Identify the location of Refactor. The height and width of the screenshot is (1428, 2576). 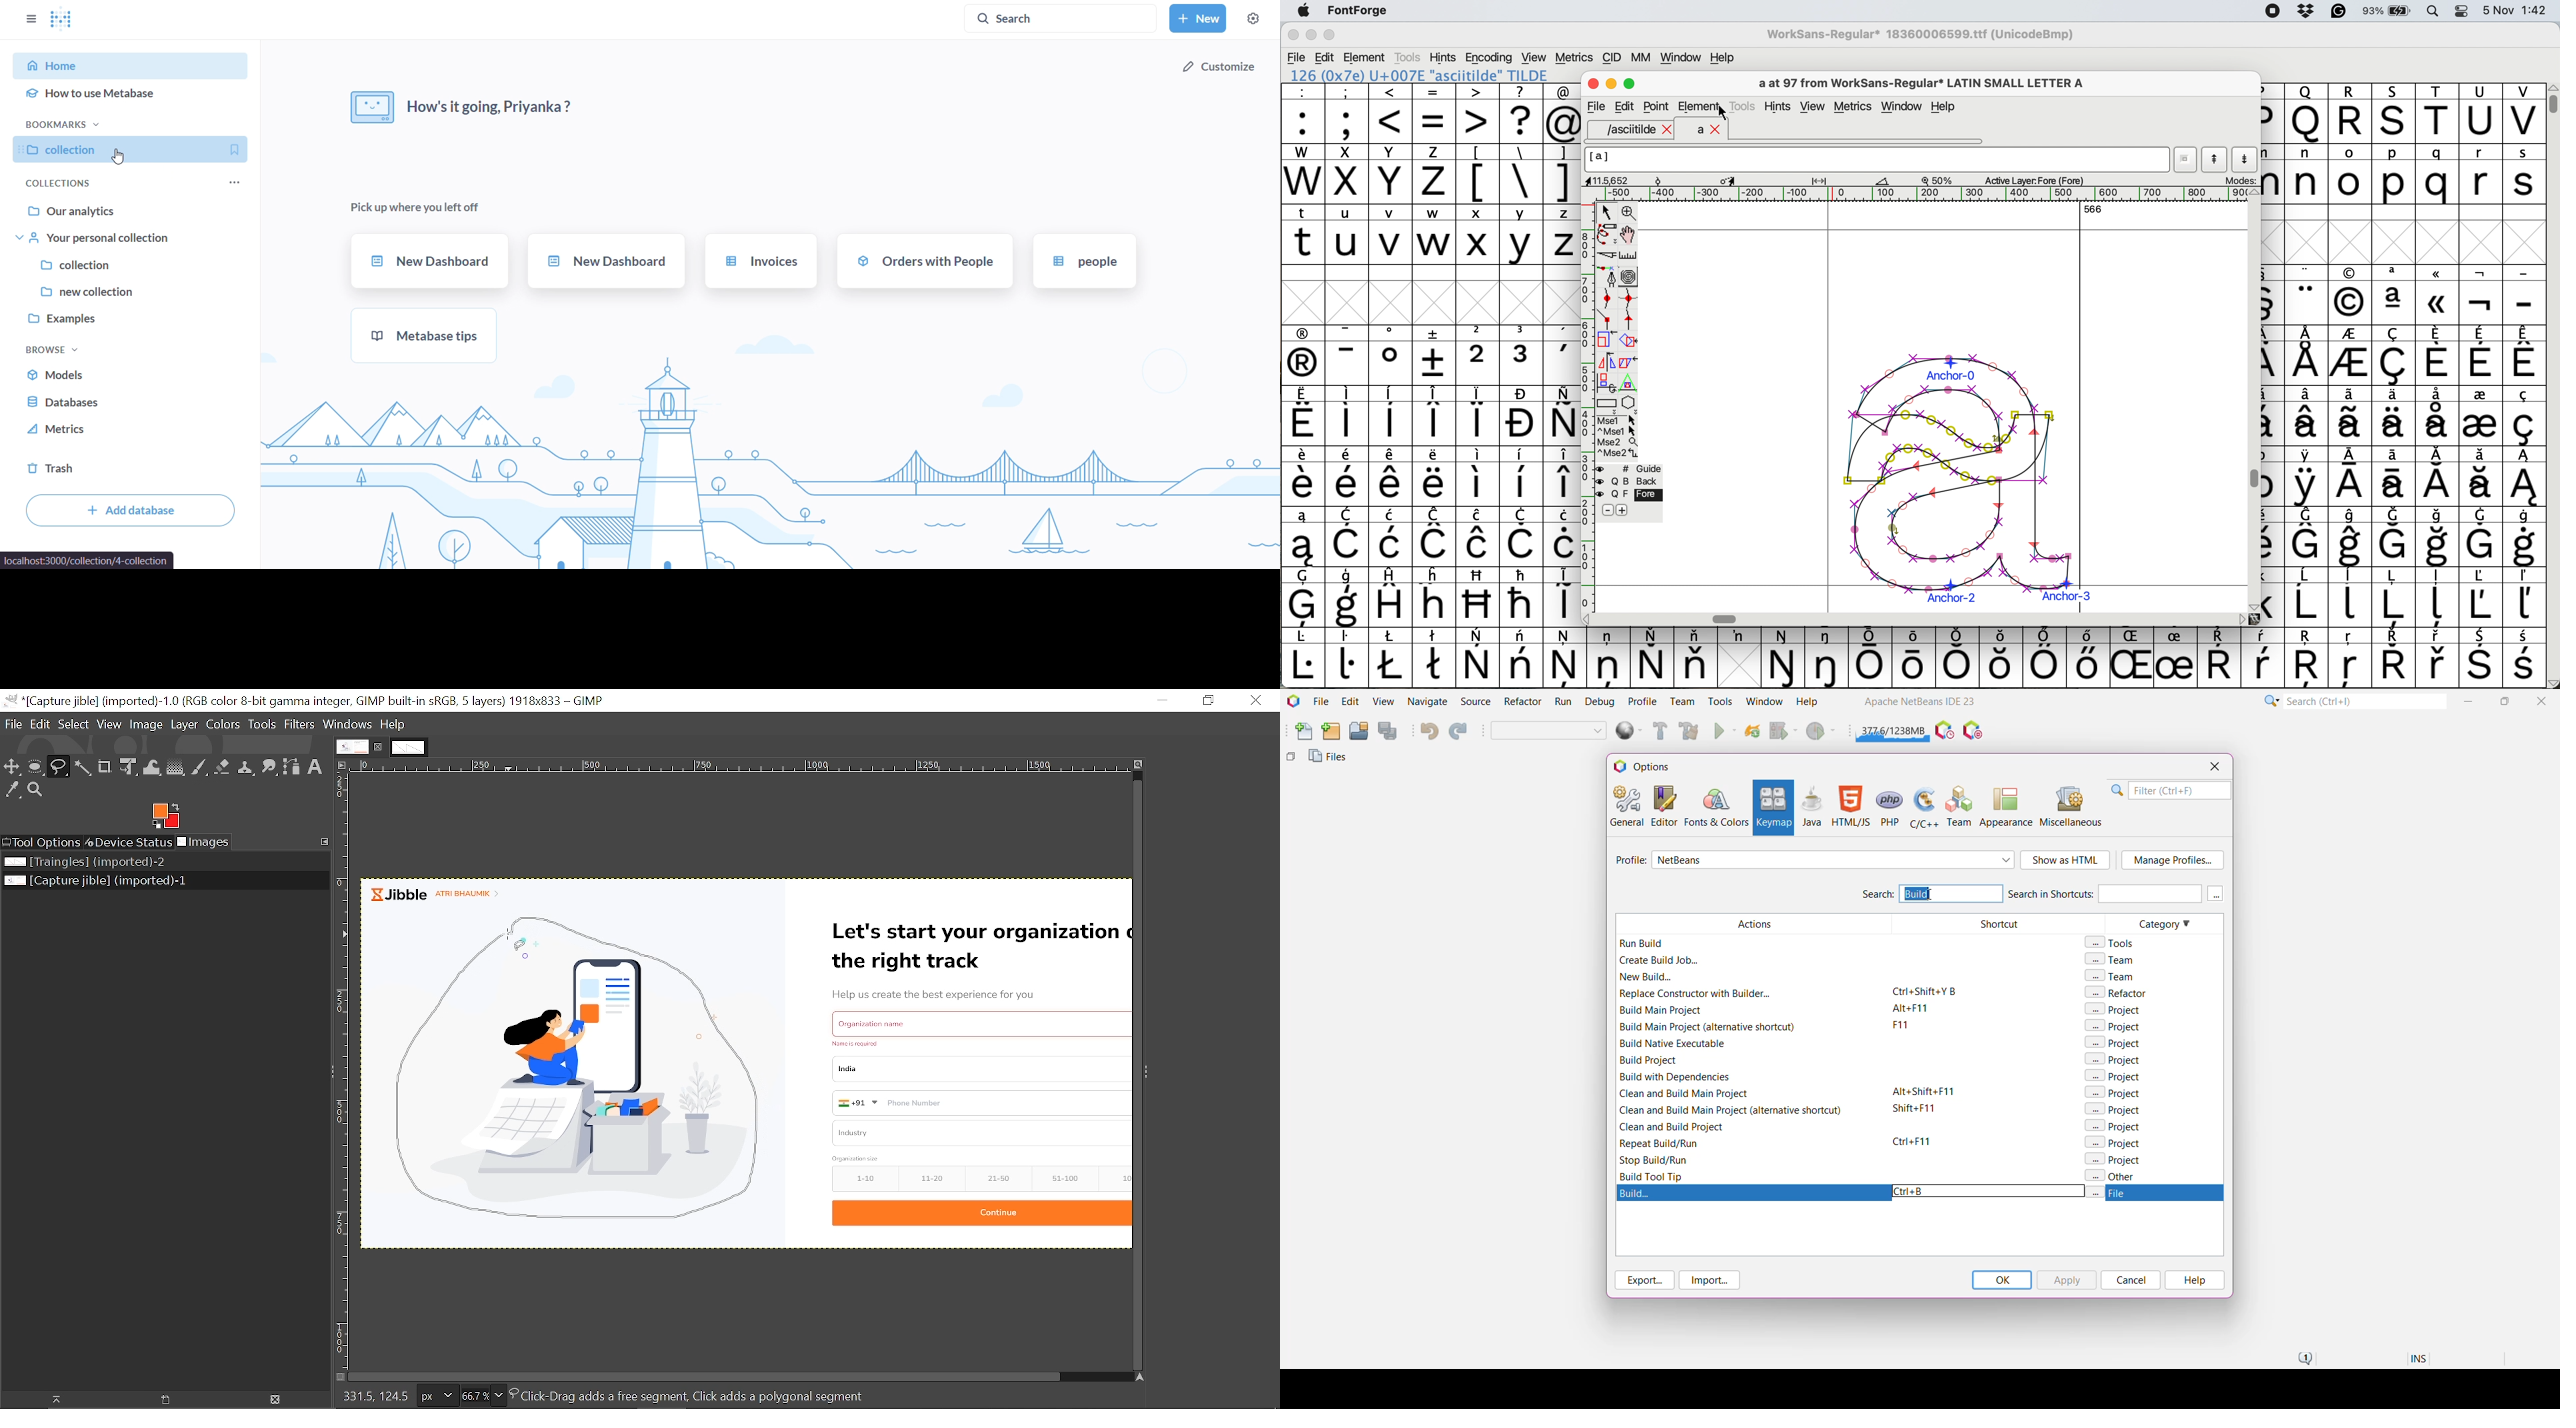
(1524, 703).